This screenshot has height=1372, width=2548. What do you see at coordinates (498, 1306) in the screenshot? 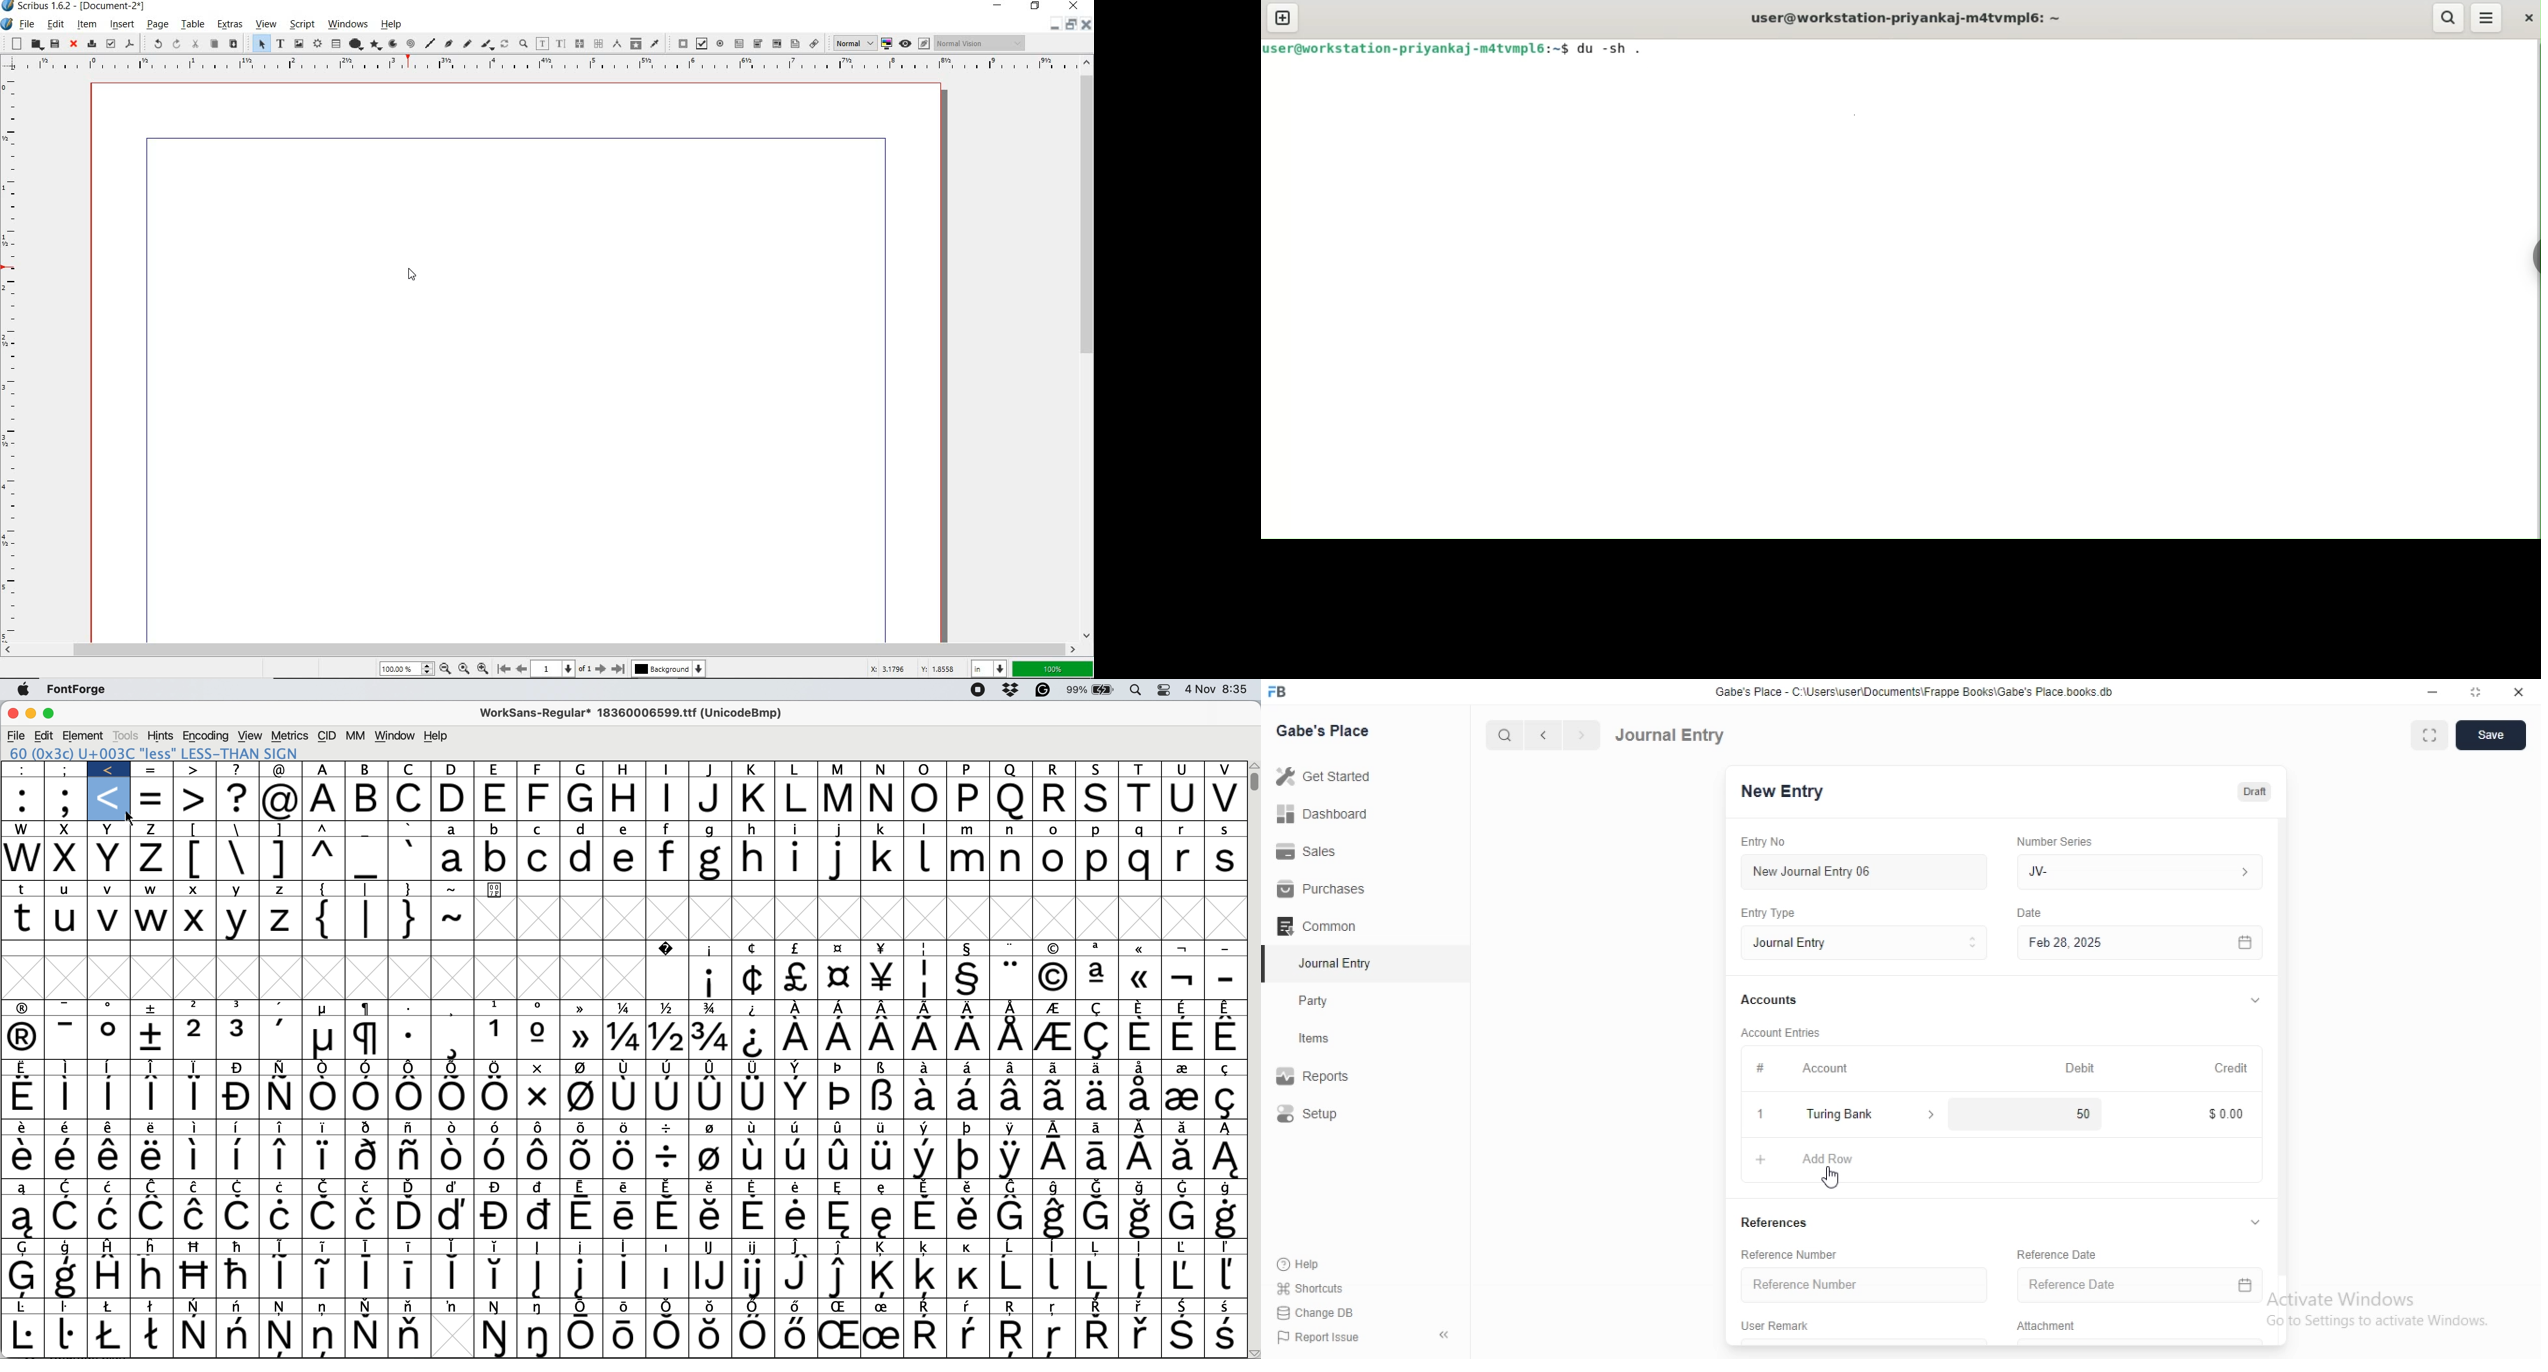
I see `Symbol` at bounding box center [498, 1306].